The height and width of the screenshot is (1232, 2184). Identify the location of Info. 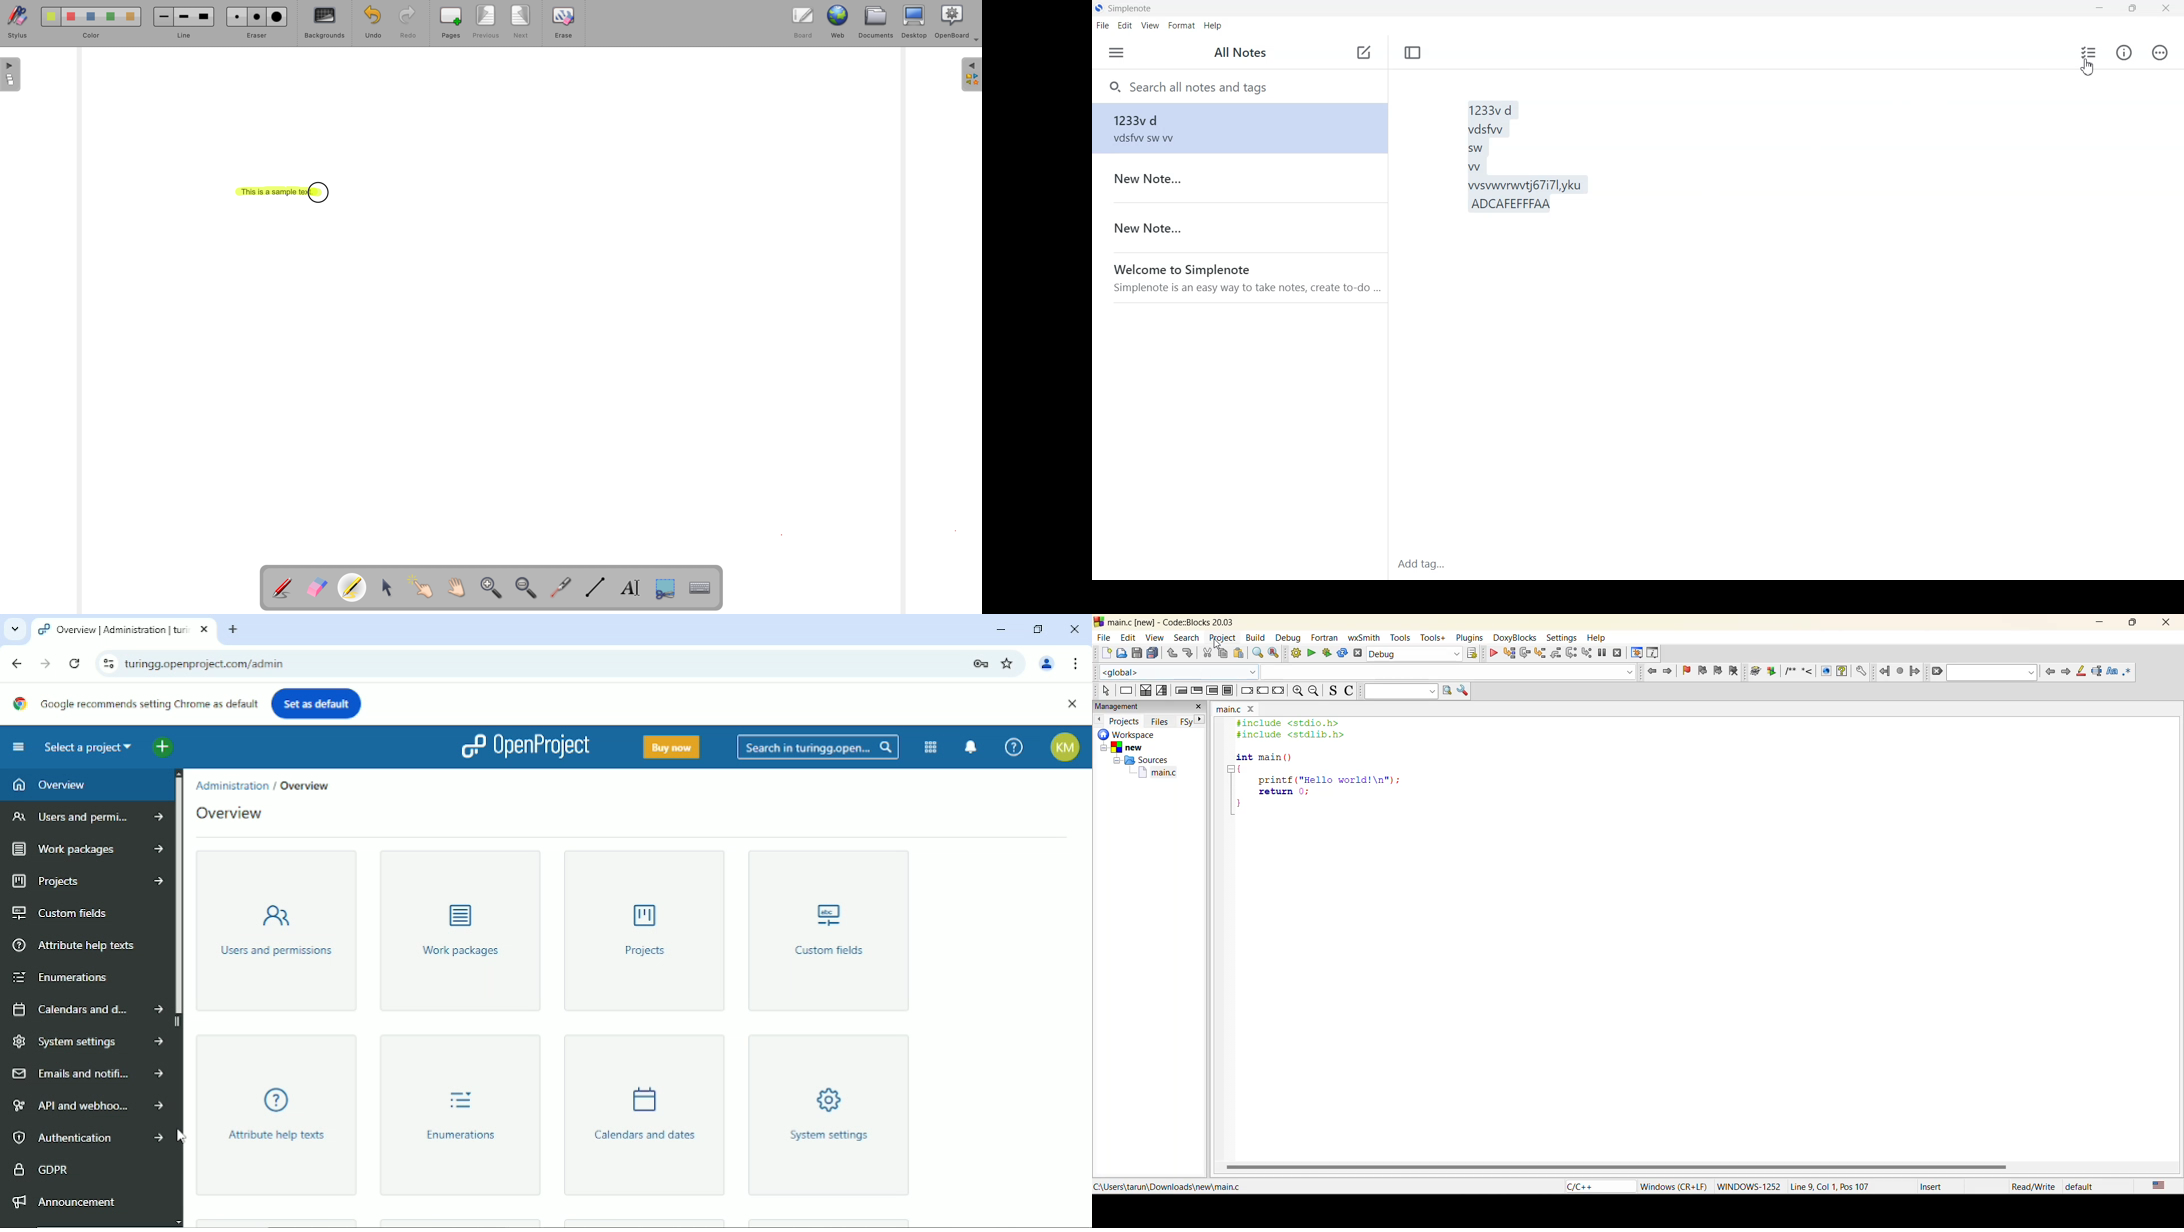
(2124, 54).